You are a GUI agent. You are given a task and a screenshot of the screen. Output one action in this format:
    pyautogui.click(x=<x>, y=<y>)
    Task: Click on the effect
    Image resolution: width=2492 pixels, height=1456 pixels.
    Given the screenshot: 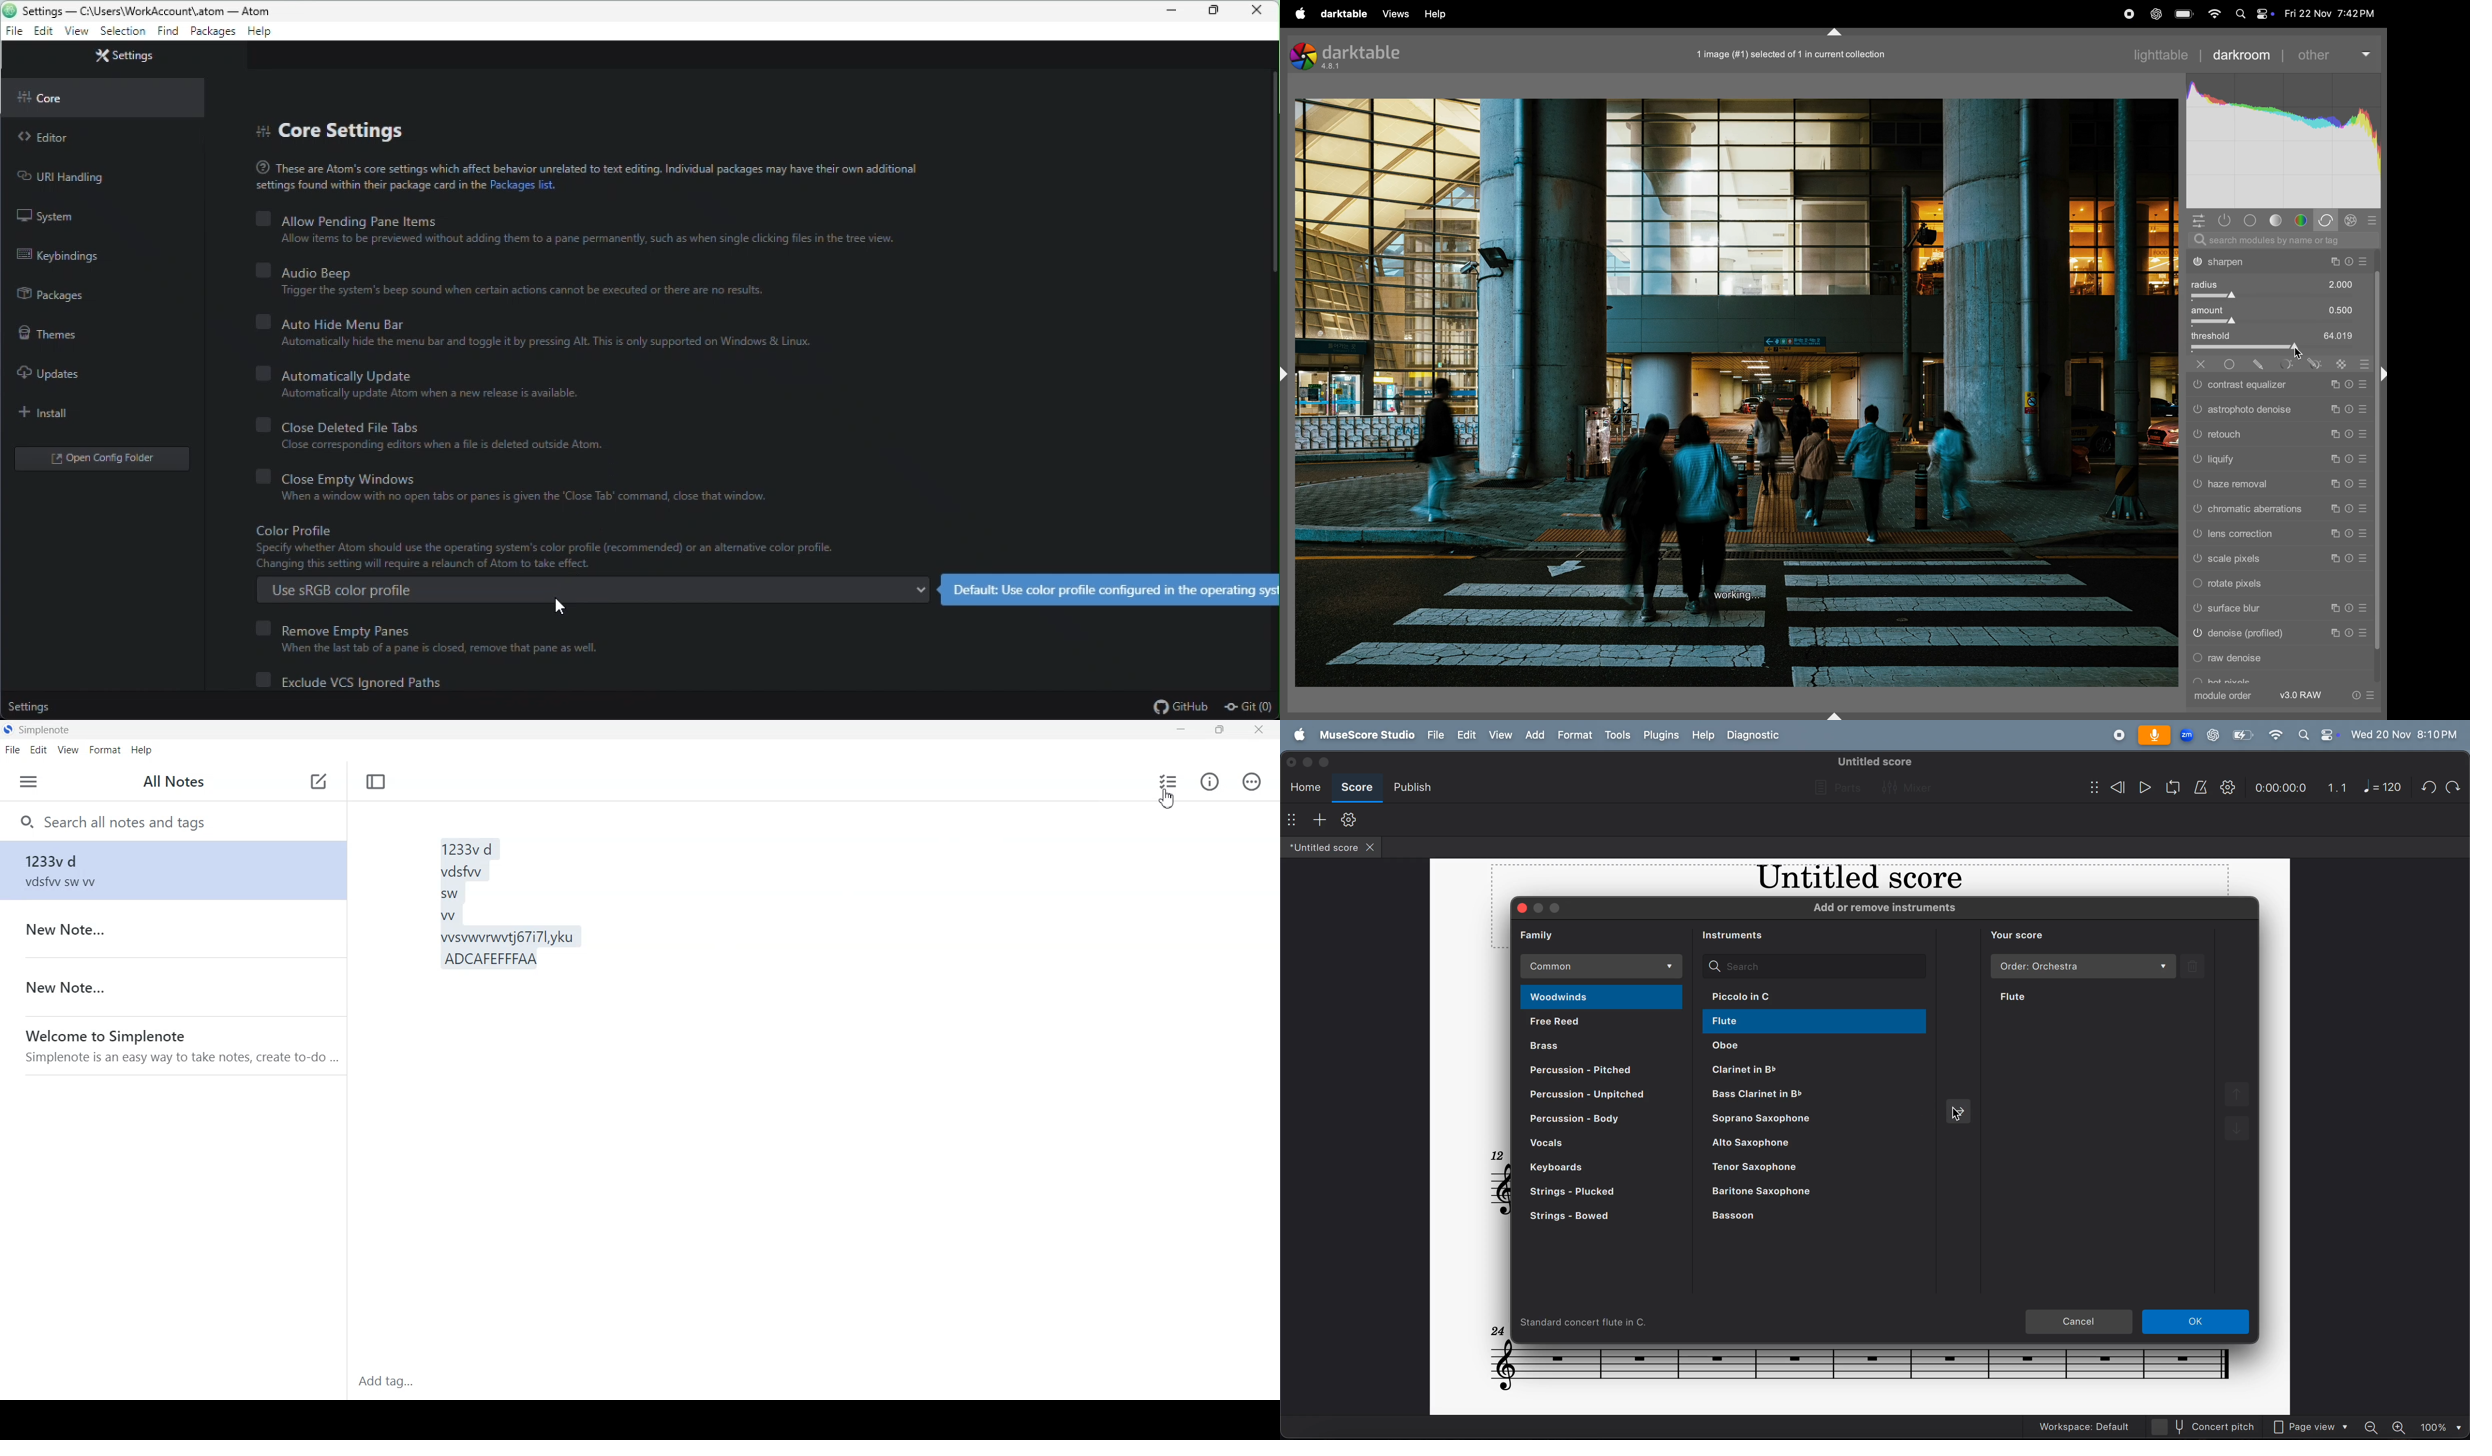 What is the action you would take?
    pyautogui.click(x=2354, y=220)
    